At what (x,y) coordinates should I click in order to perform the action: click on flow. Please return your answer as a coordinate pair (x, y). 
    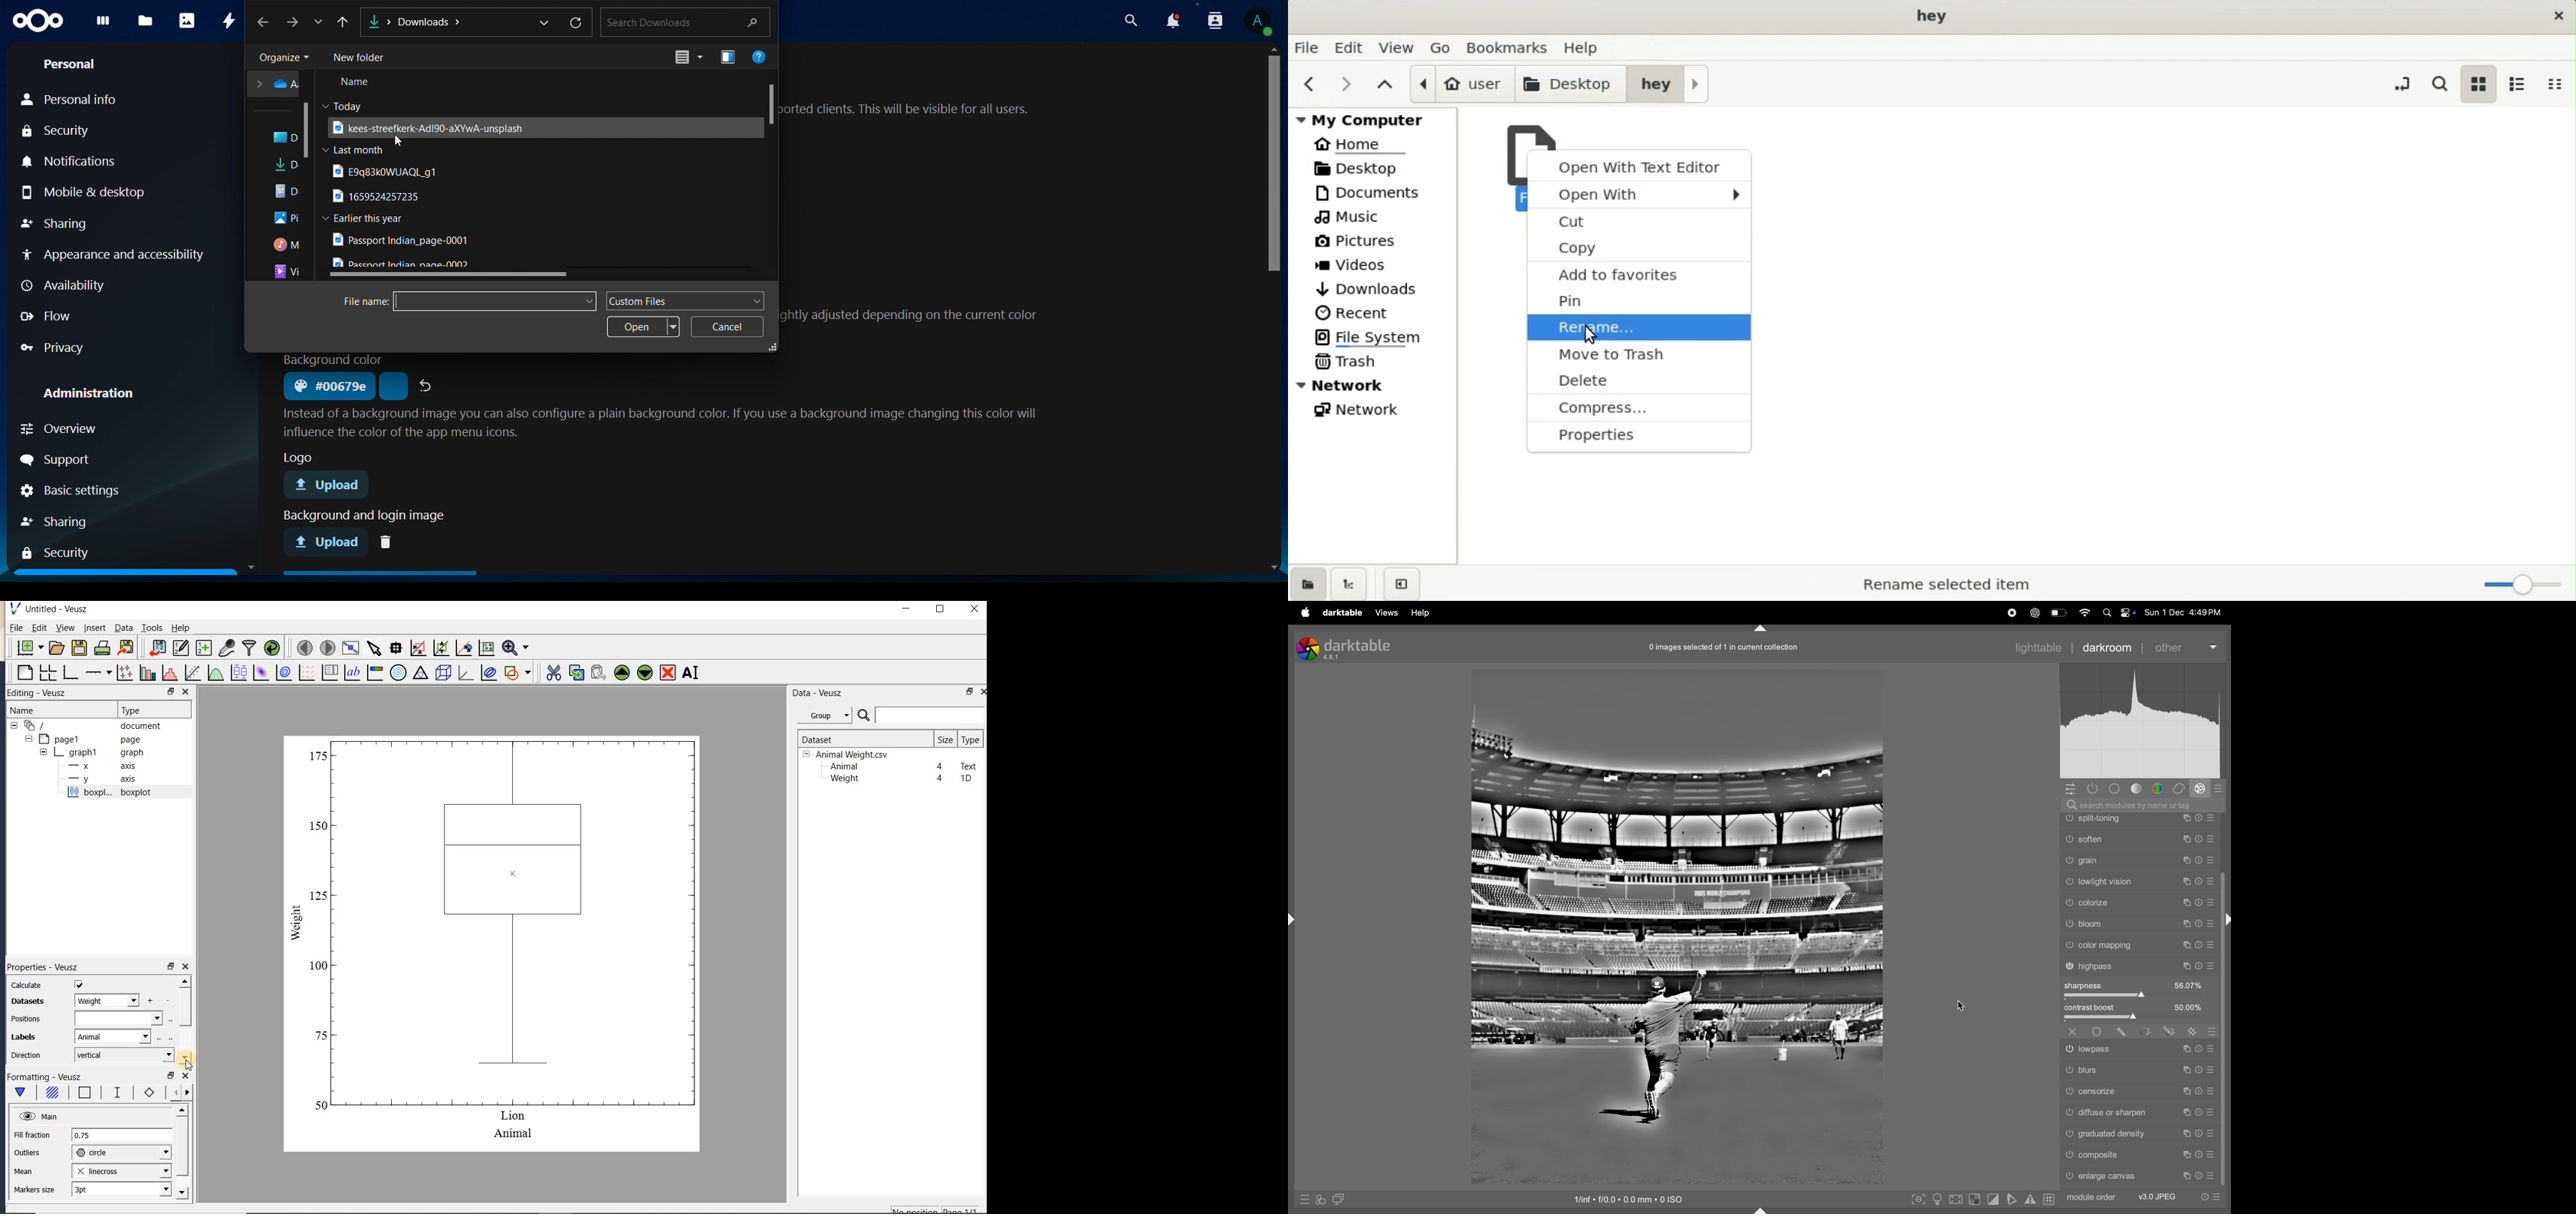
    Looking at the image, I should click on (61, 317).